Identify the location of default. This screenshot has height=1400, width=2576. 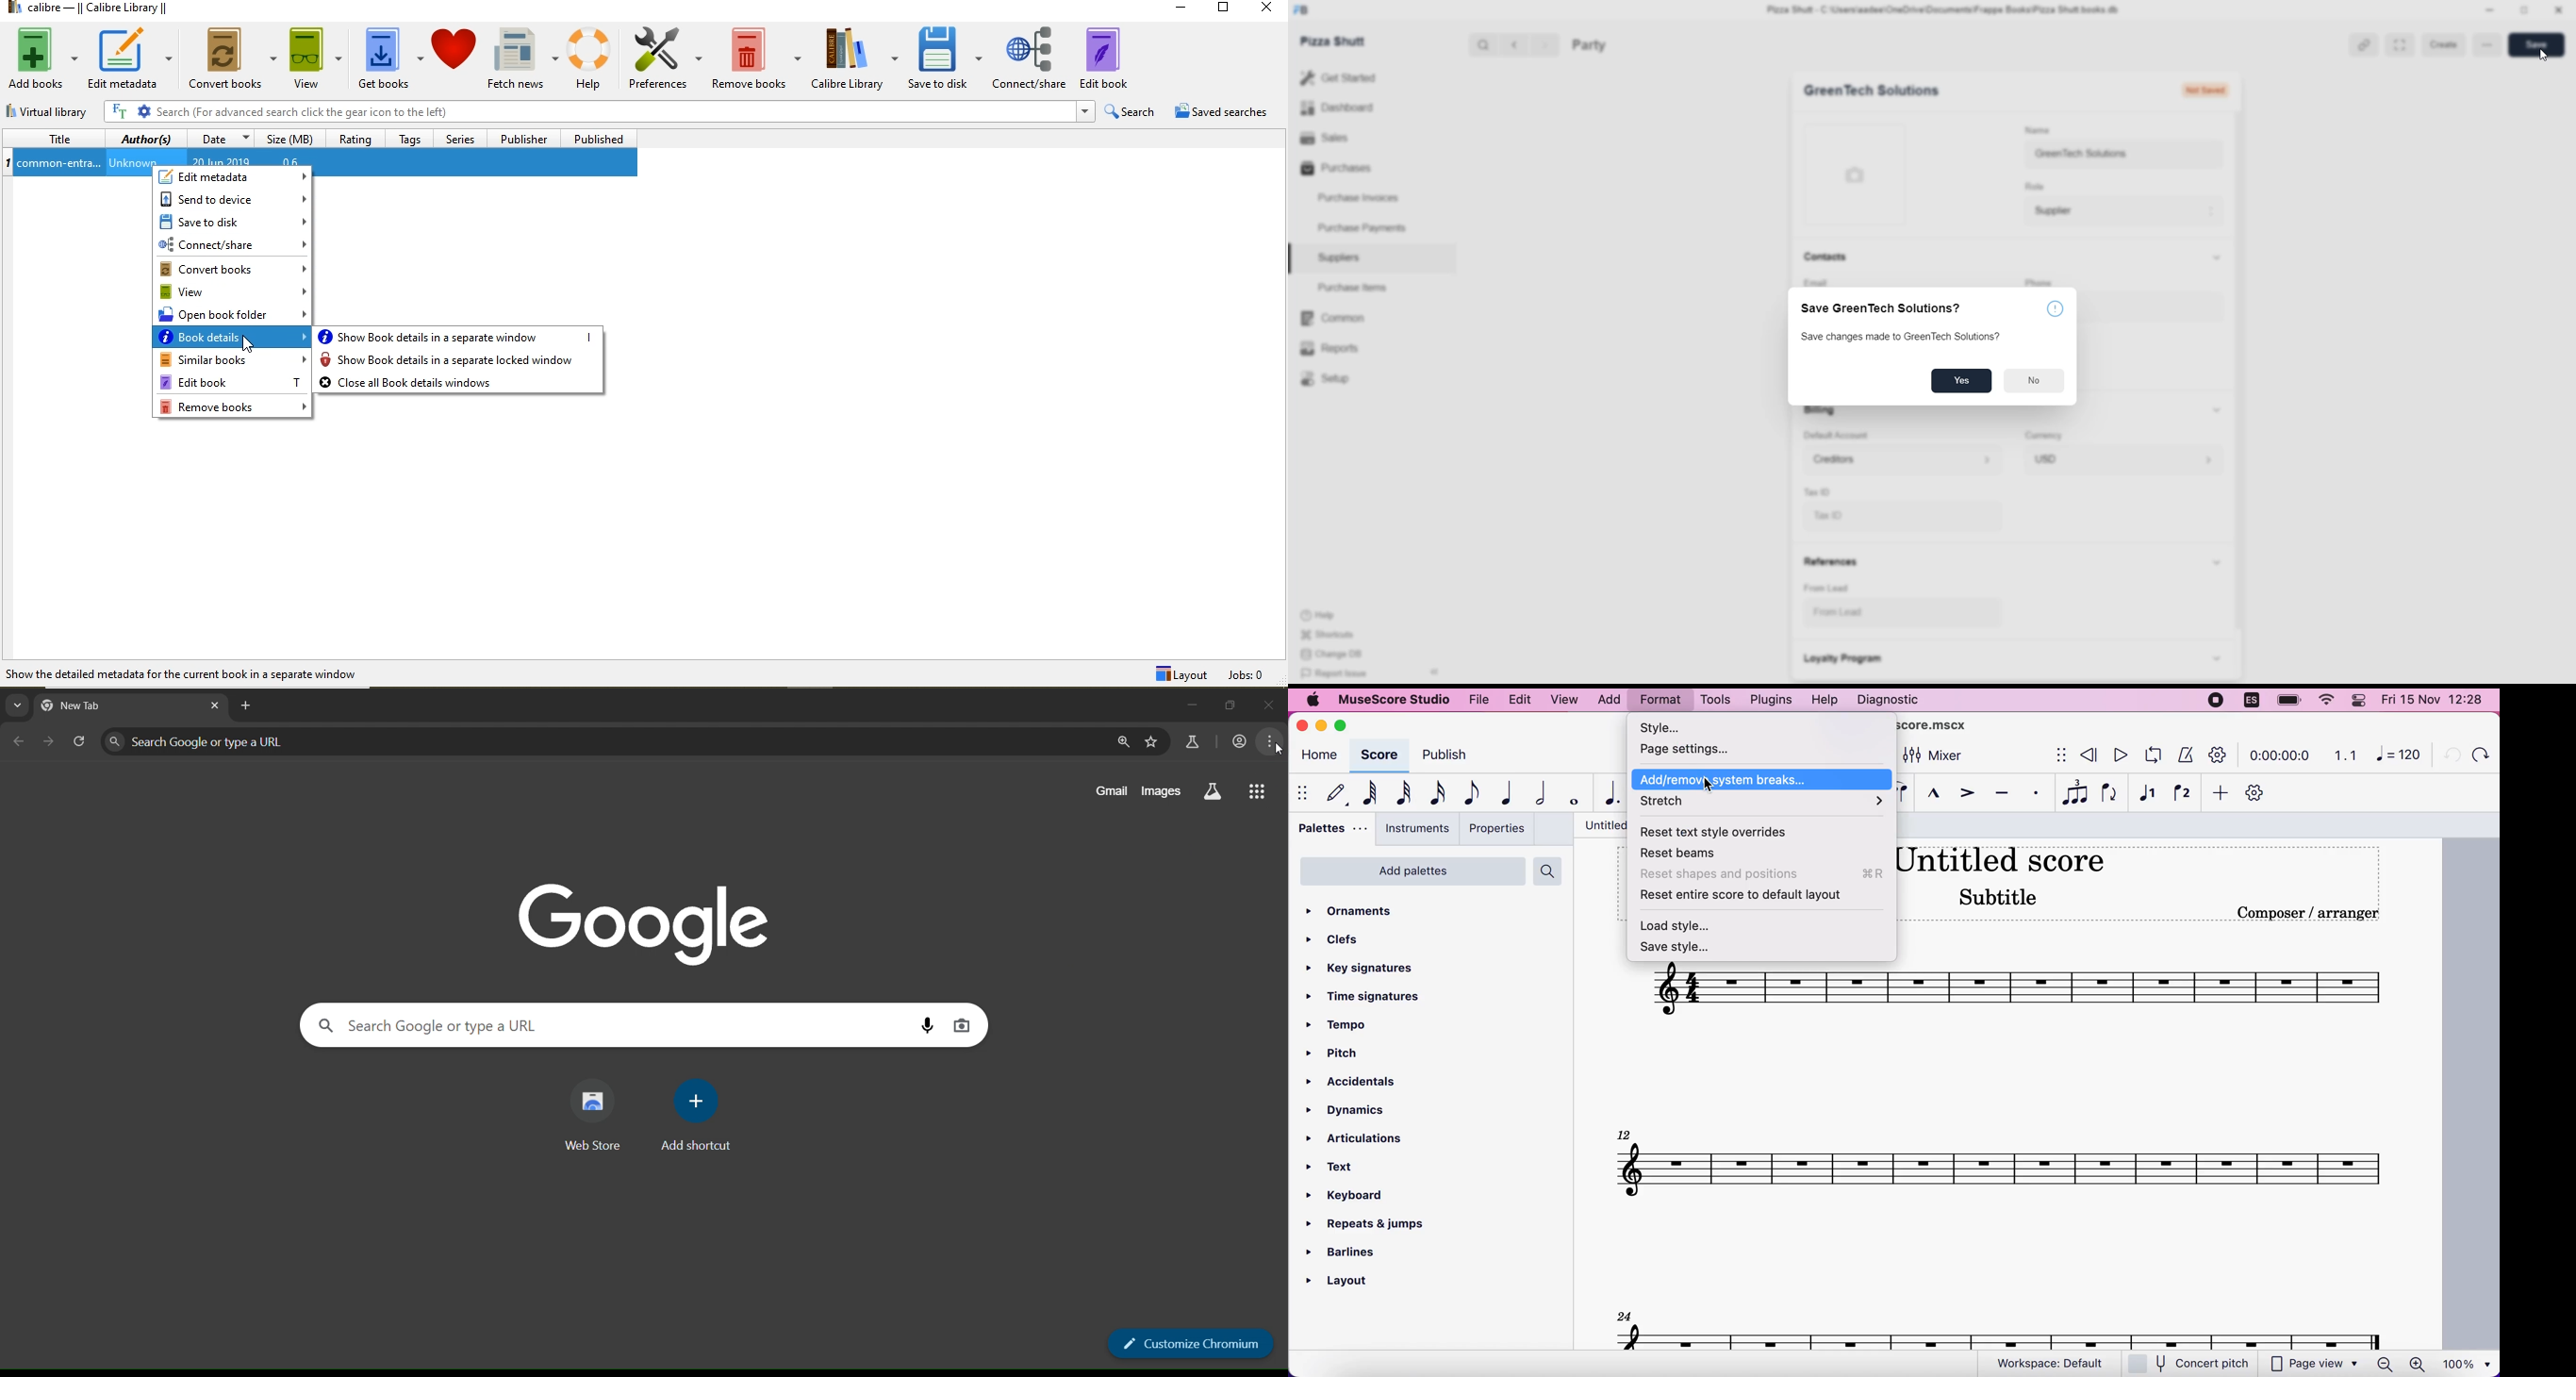
(1332, 793).